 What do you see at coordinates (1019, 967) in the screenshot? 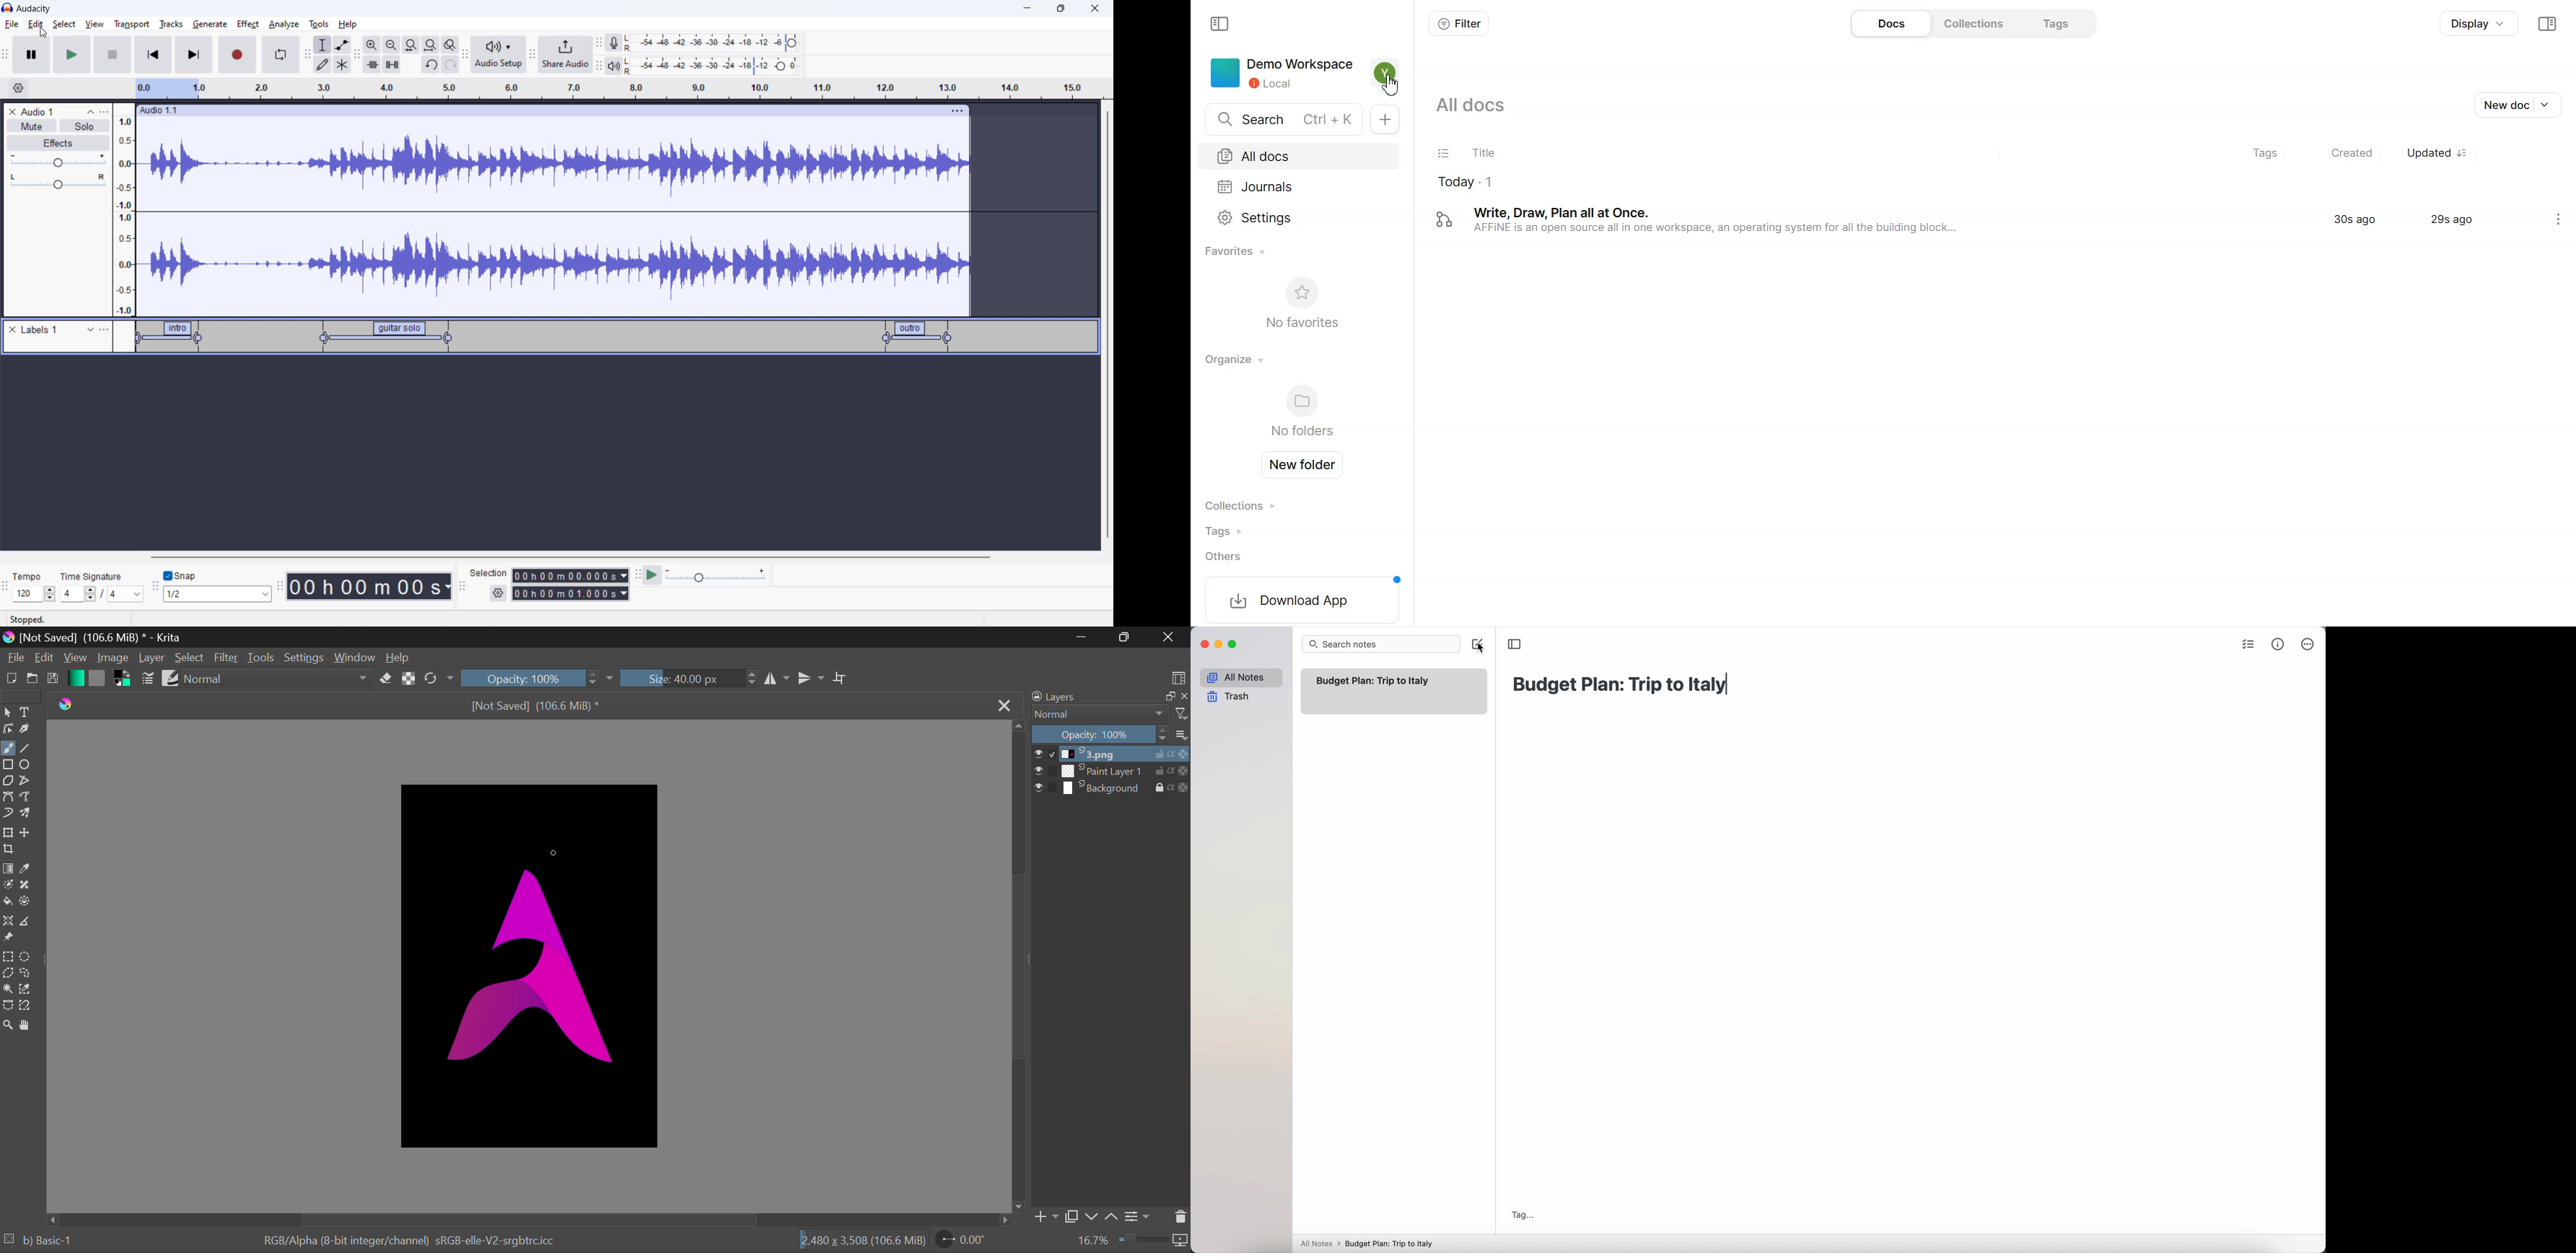
I see `Scroll Bar` at bounding box center [1019, 967].